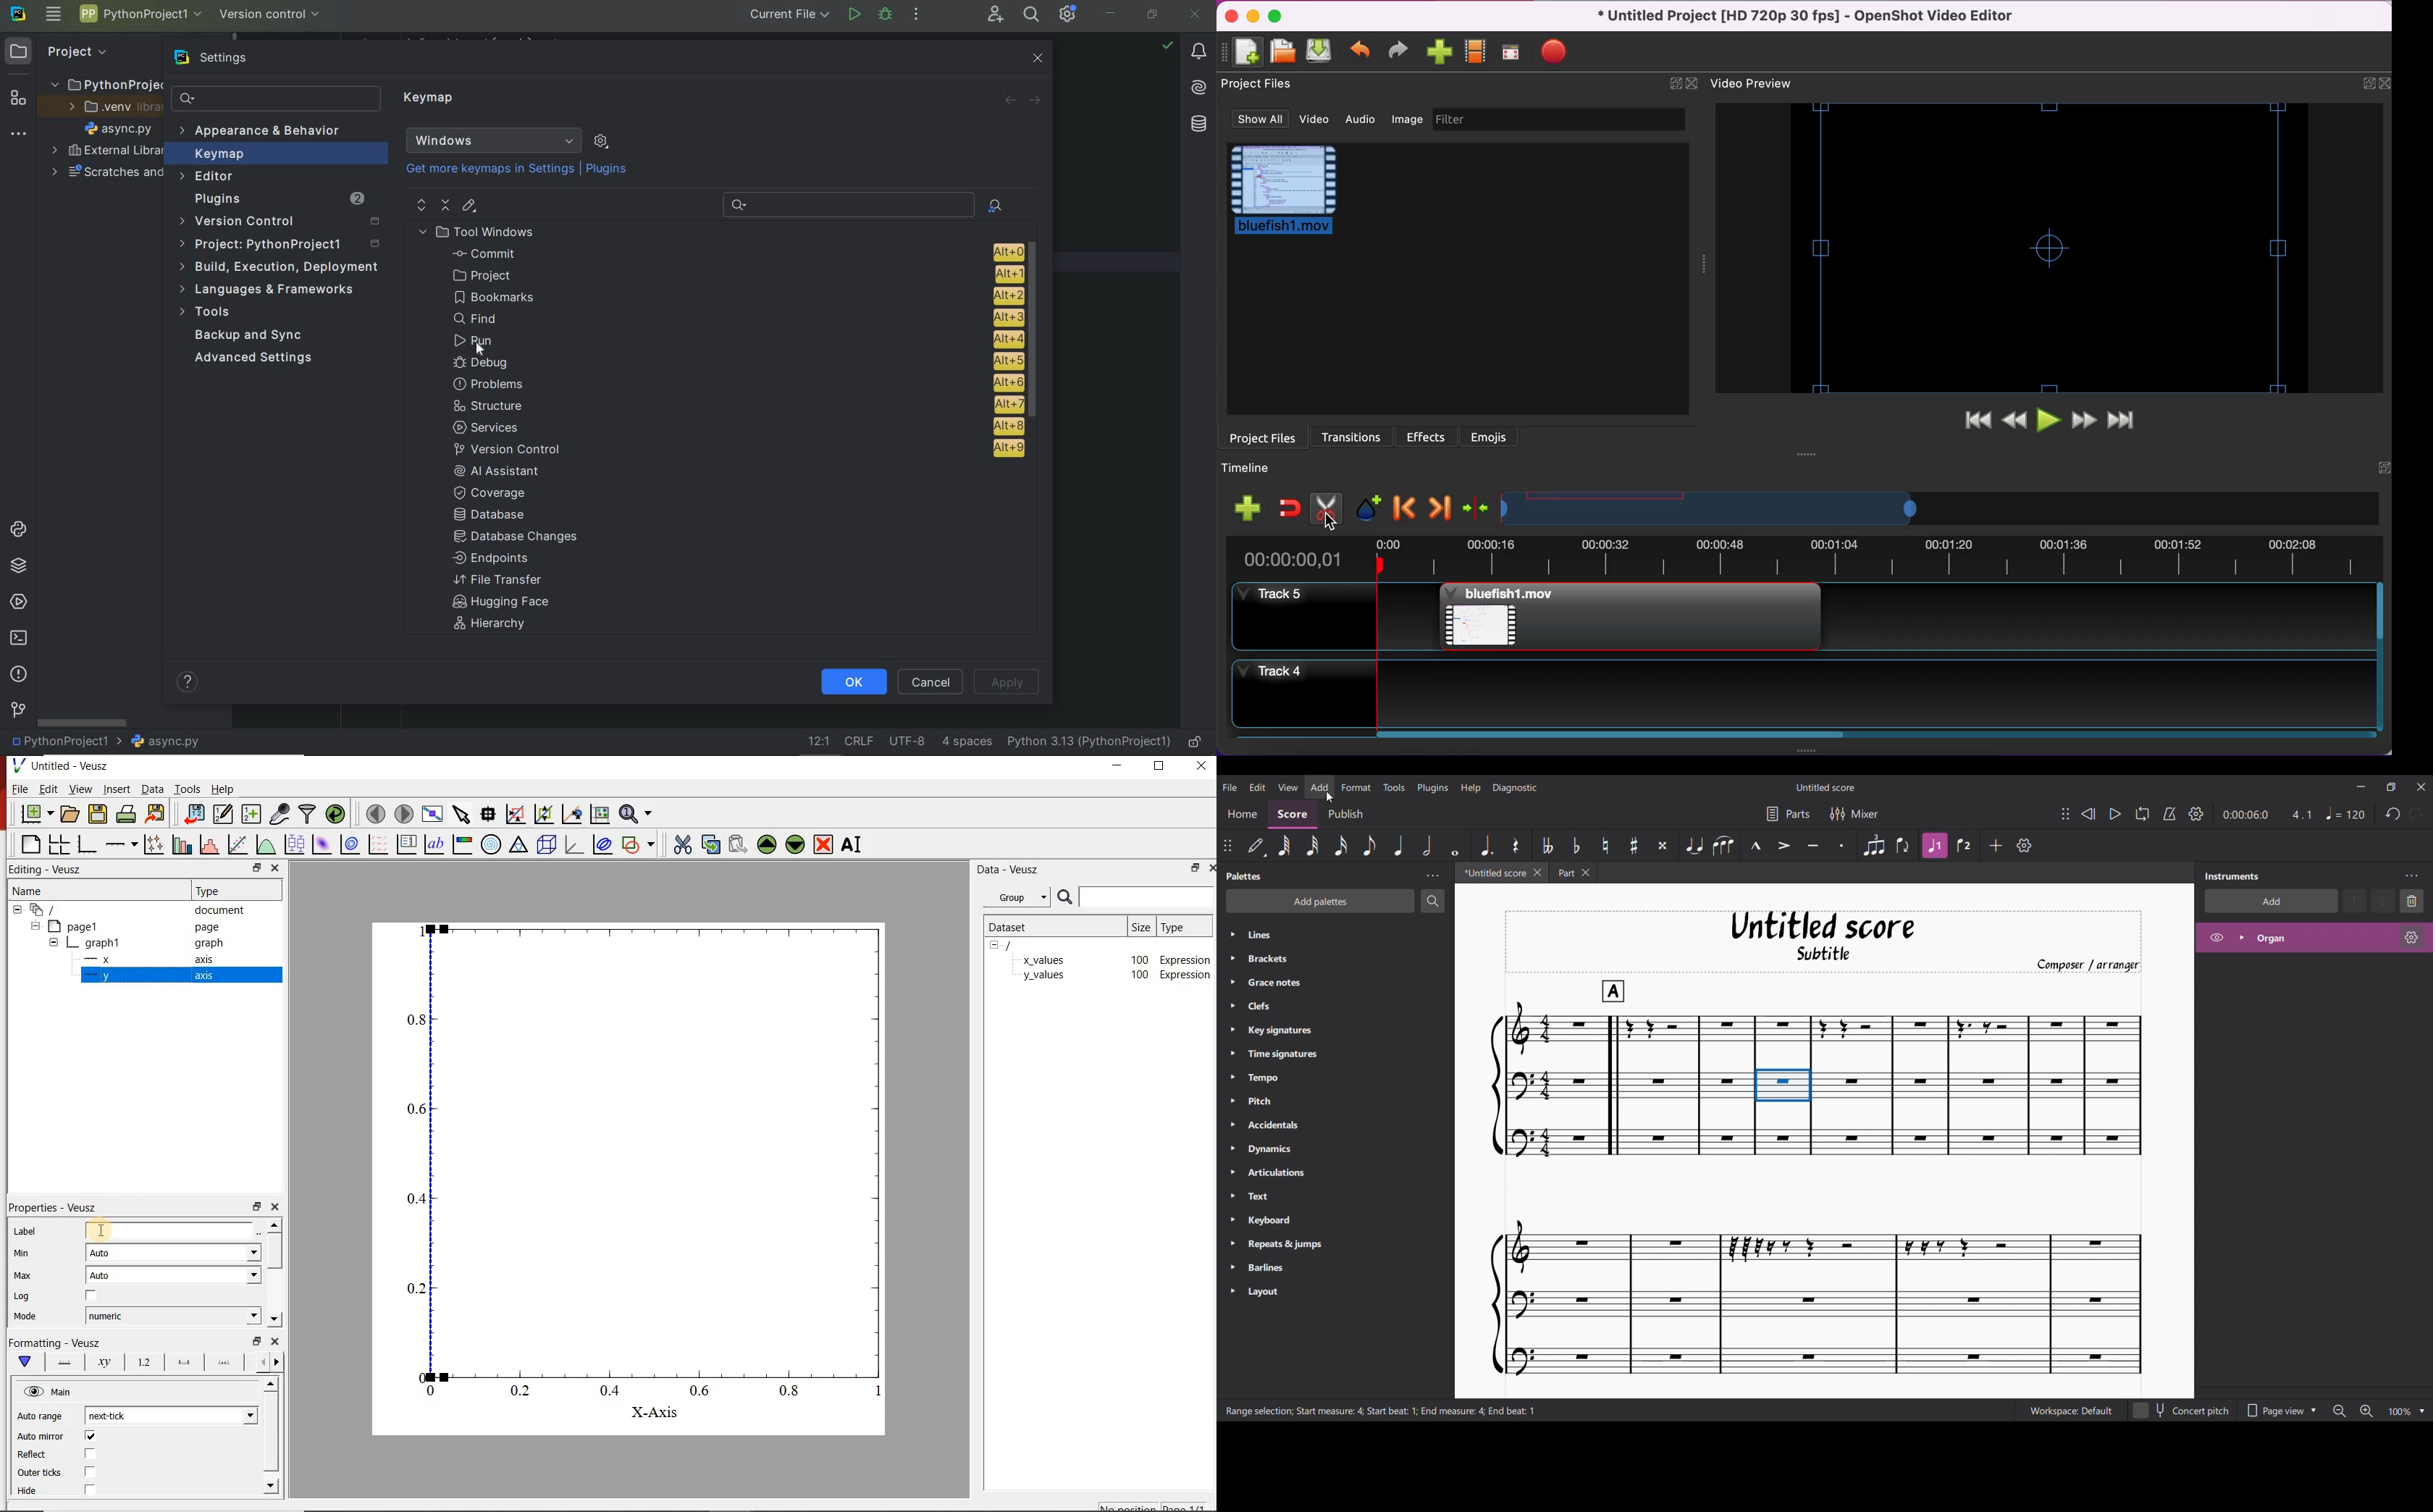 This screenshot has height=1512, width=2436. Describe the element at coordinates (19, 131) in the screenshot. I see `More tool windows` at that location.